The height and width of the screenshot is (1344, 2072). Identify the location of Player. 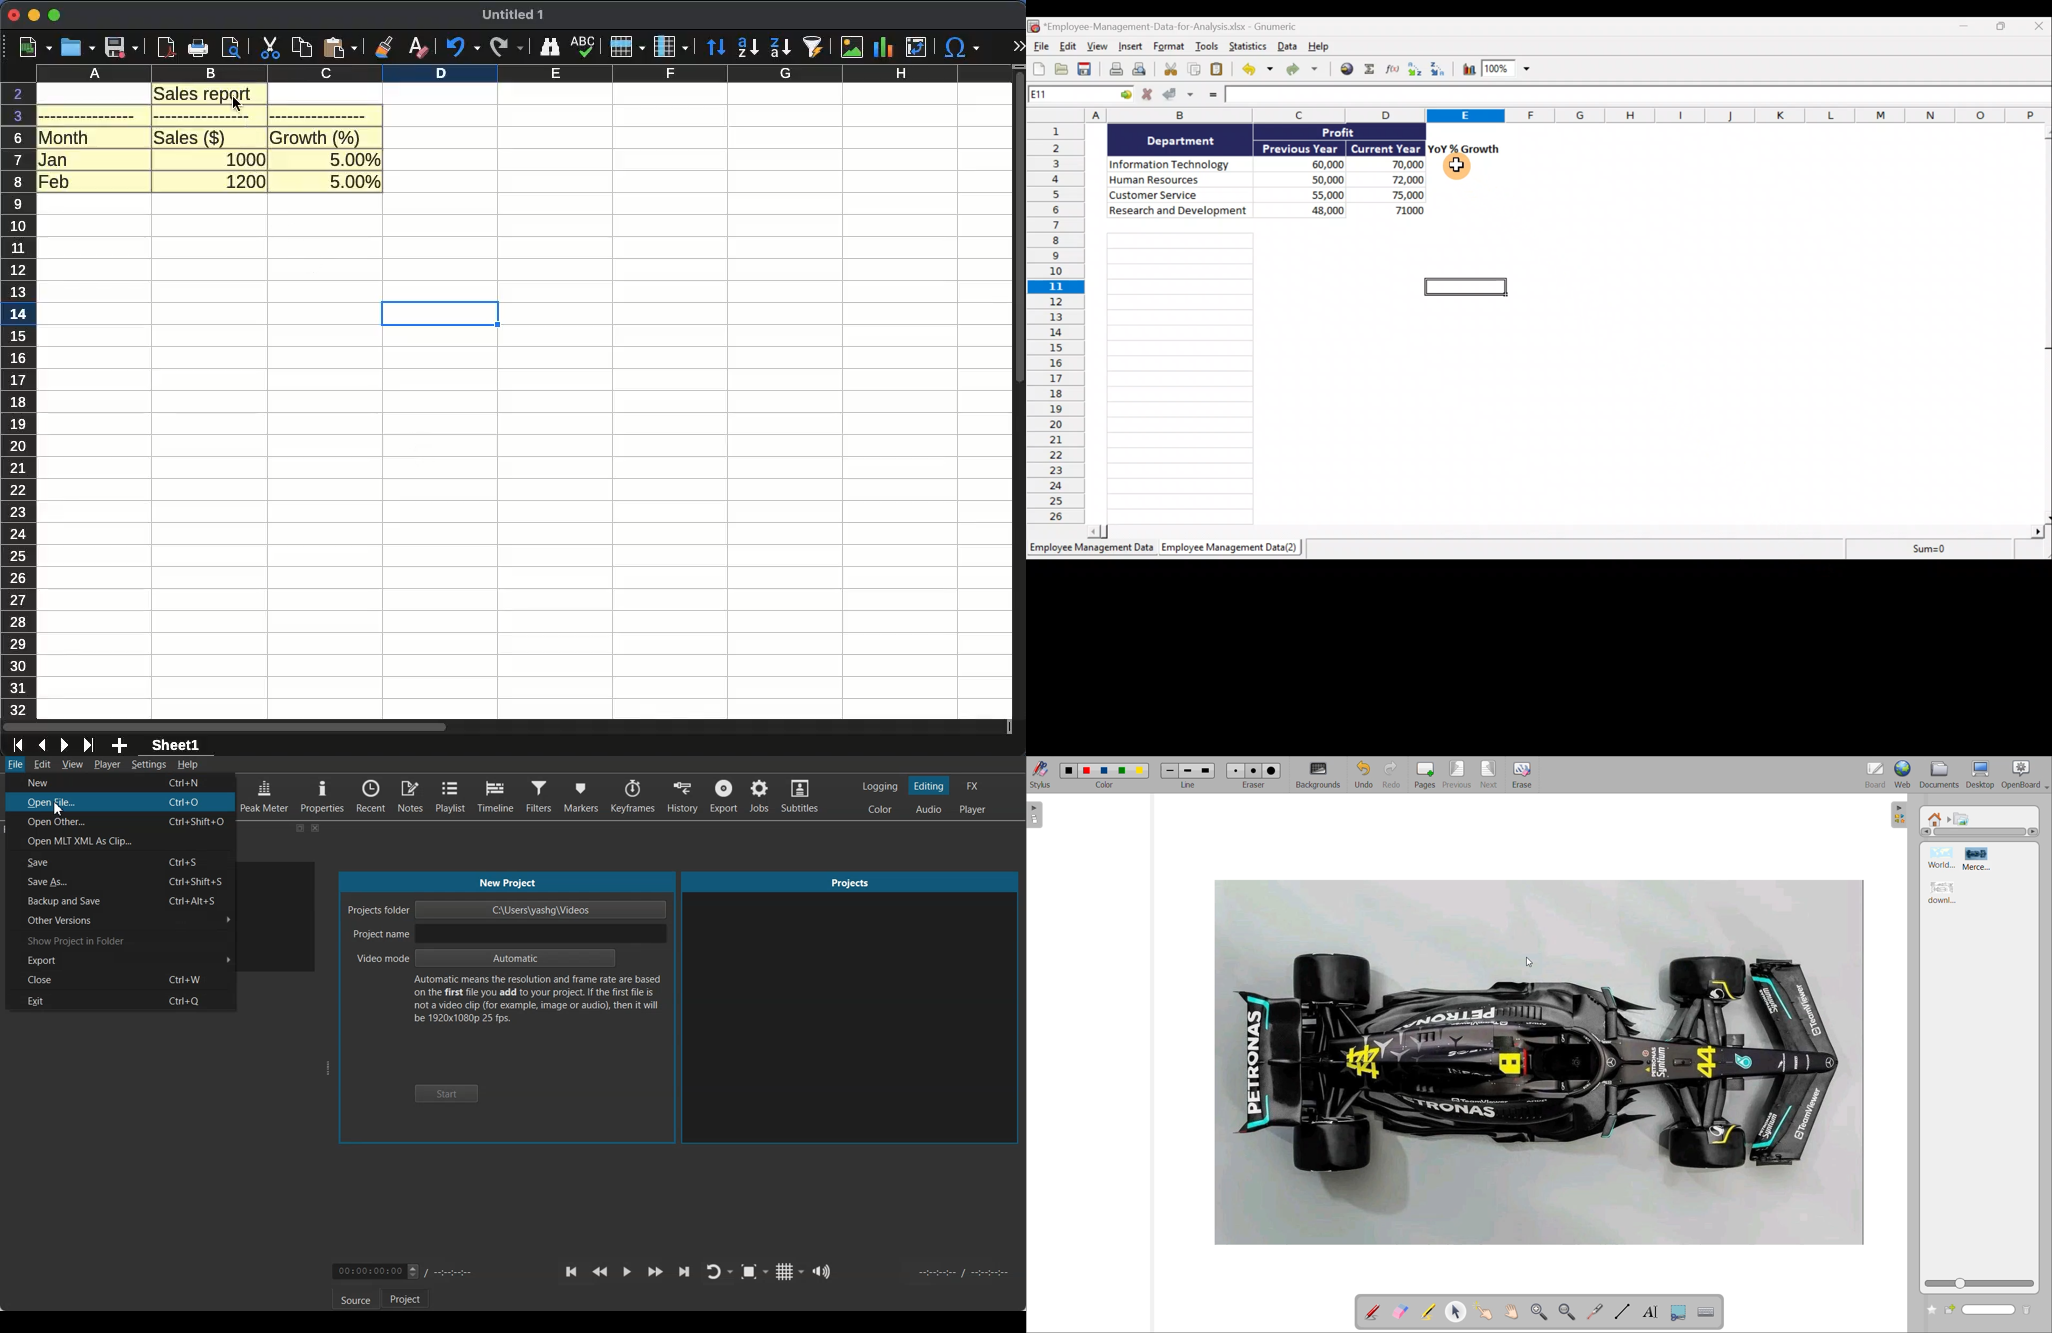
(108, 764).